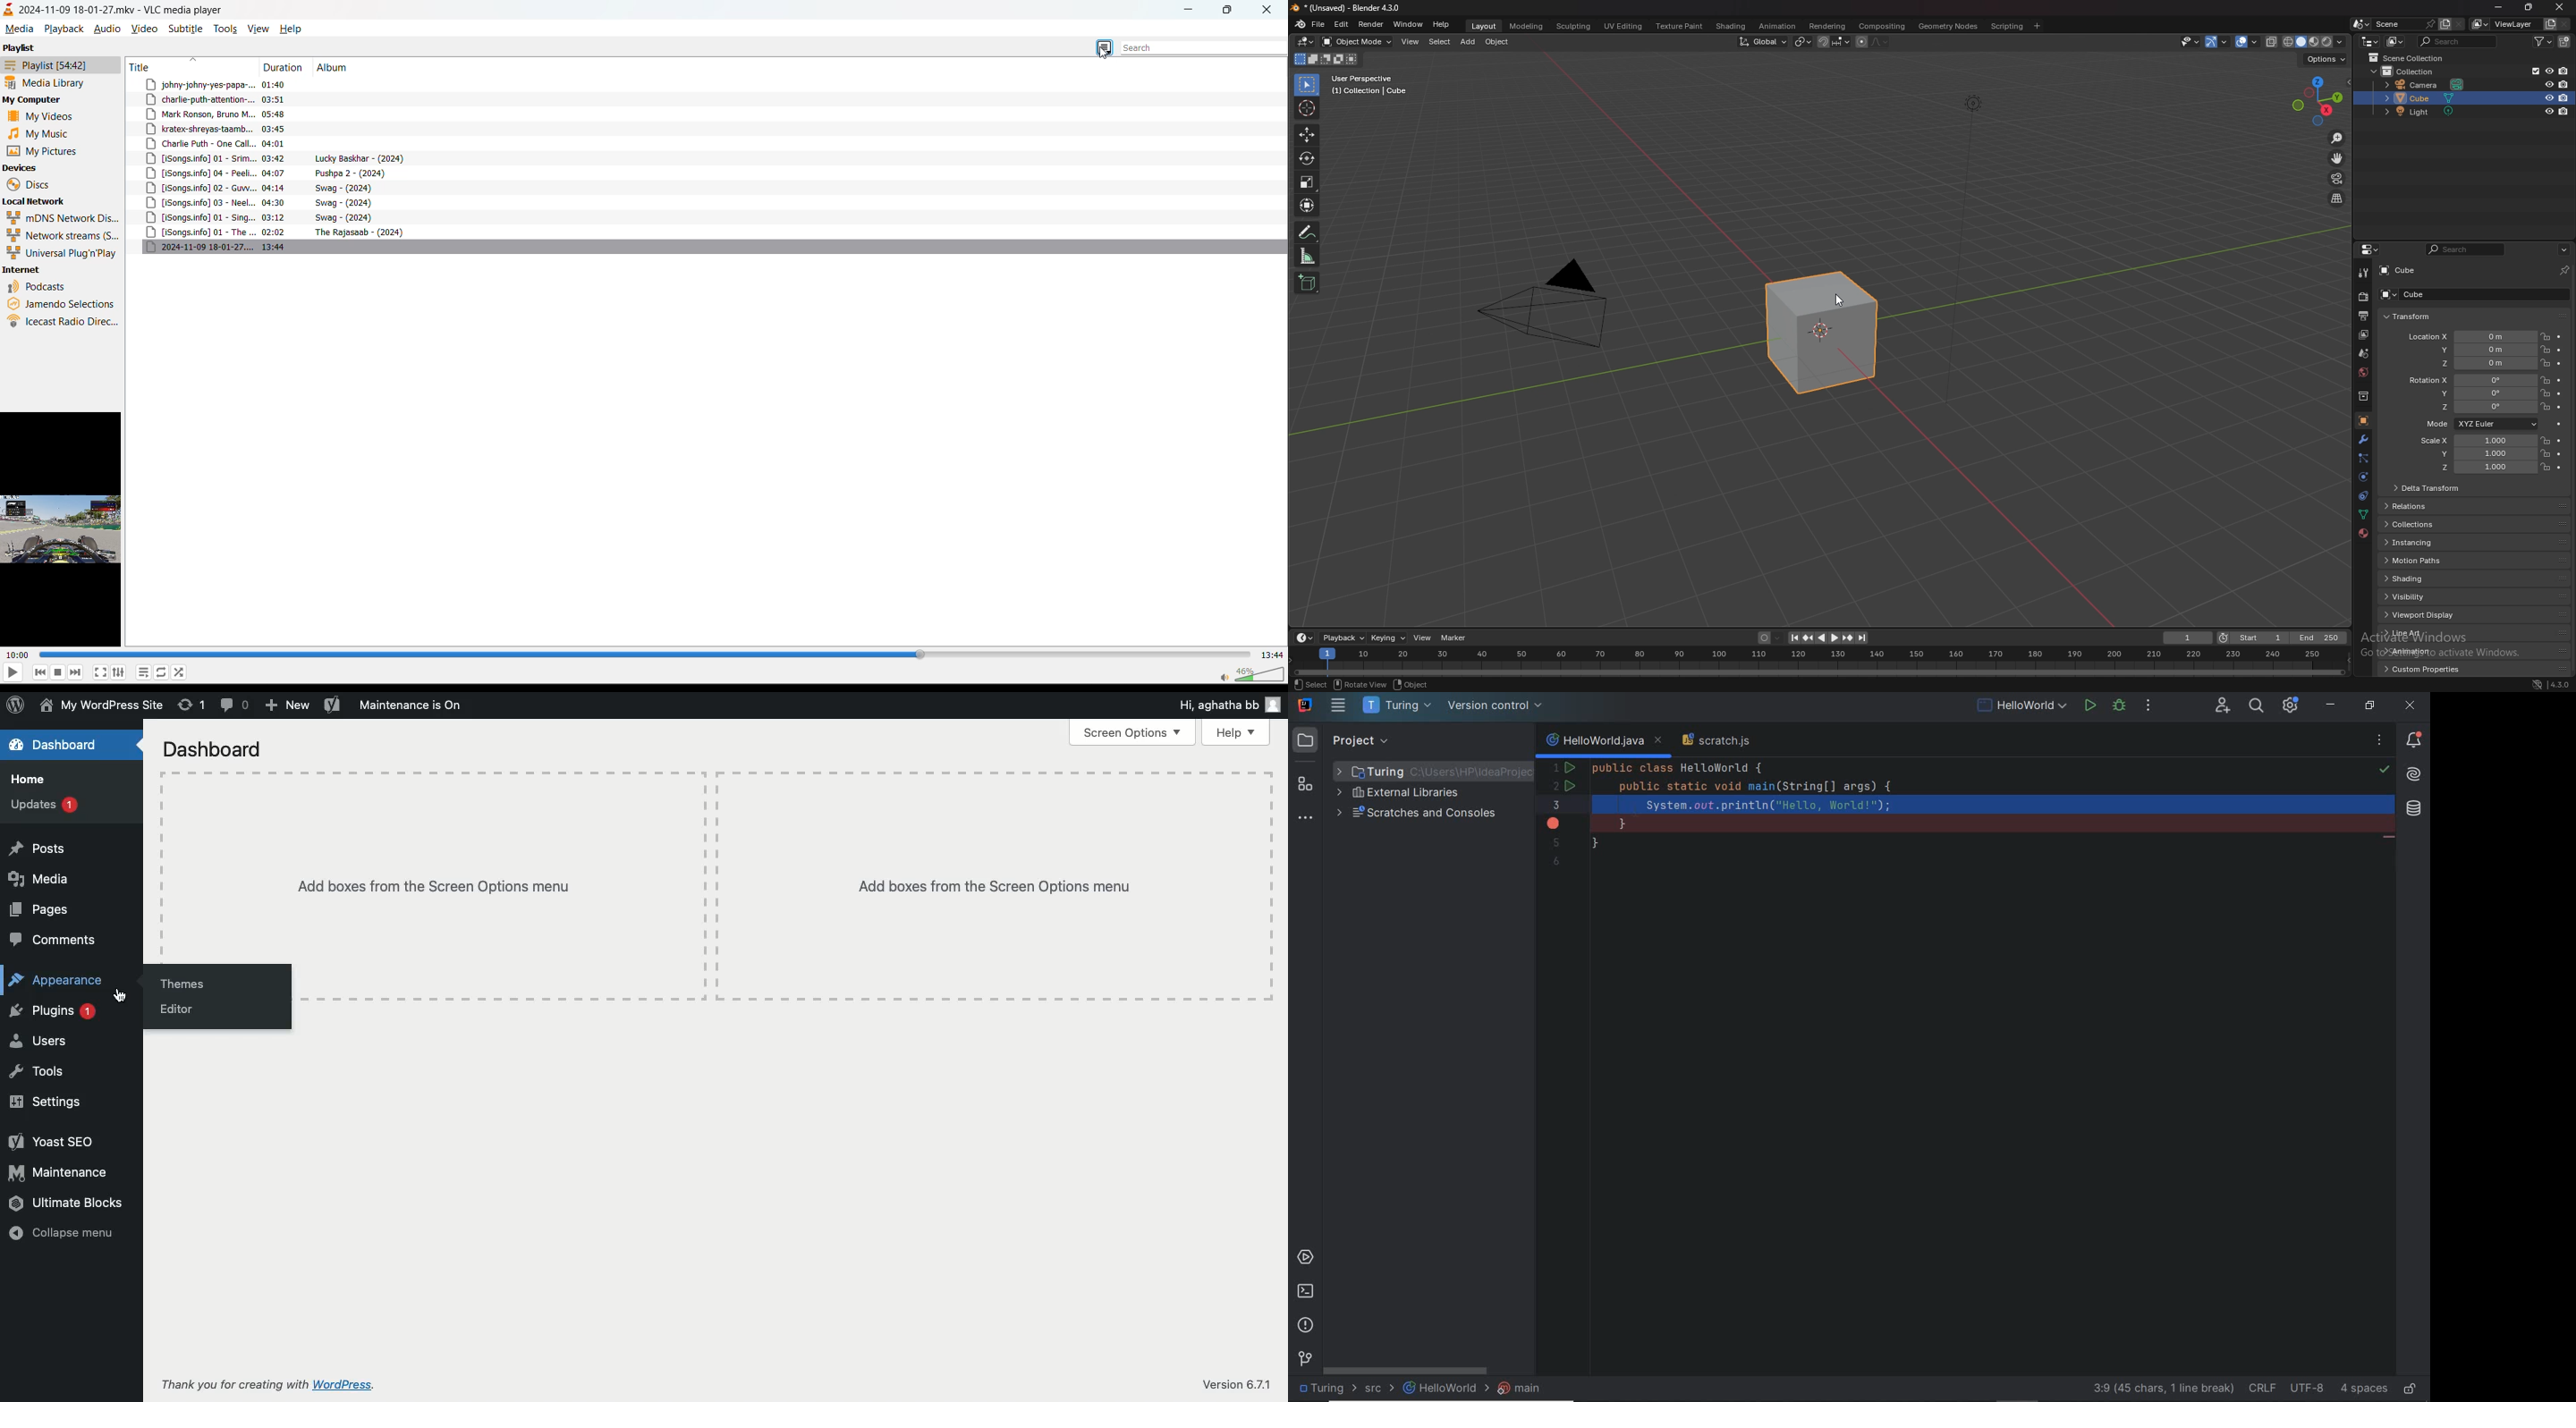  I want to click on play animation, so click(1829, 638).